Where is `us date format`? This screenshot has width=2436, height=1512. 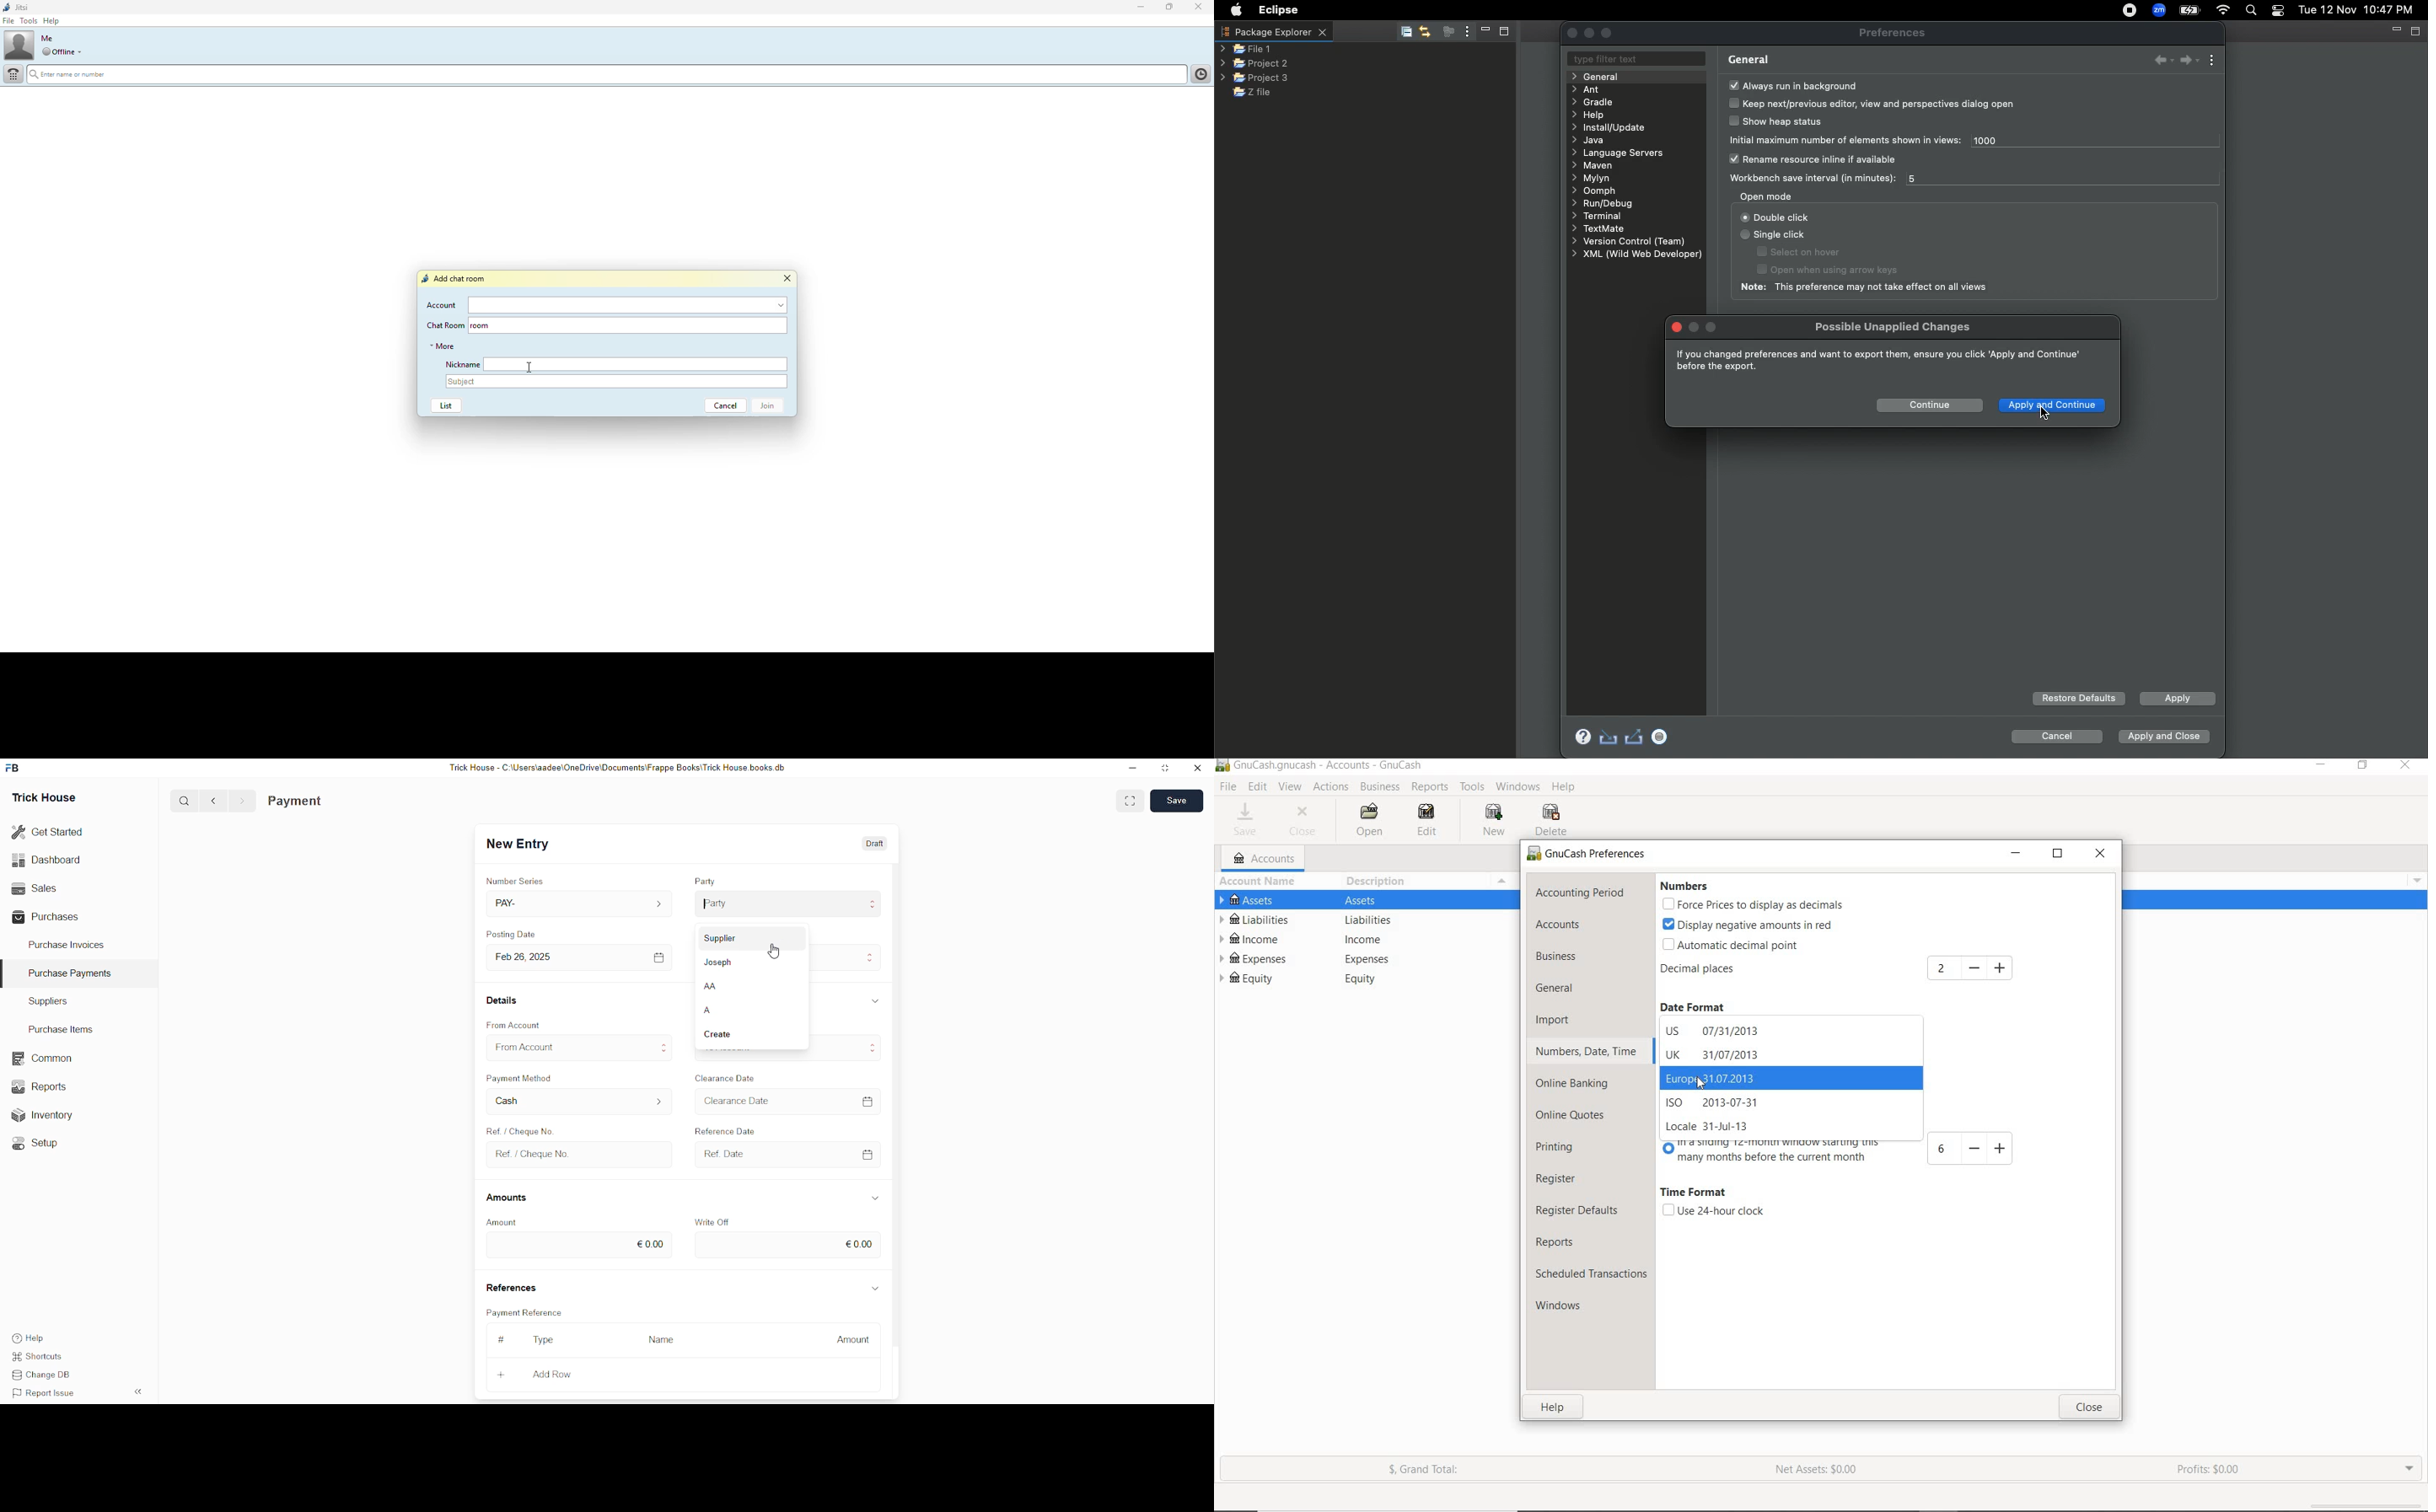
us date format is located at coordinates (1721, 1031).